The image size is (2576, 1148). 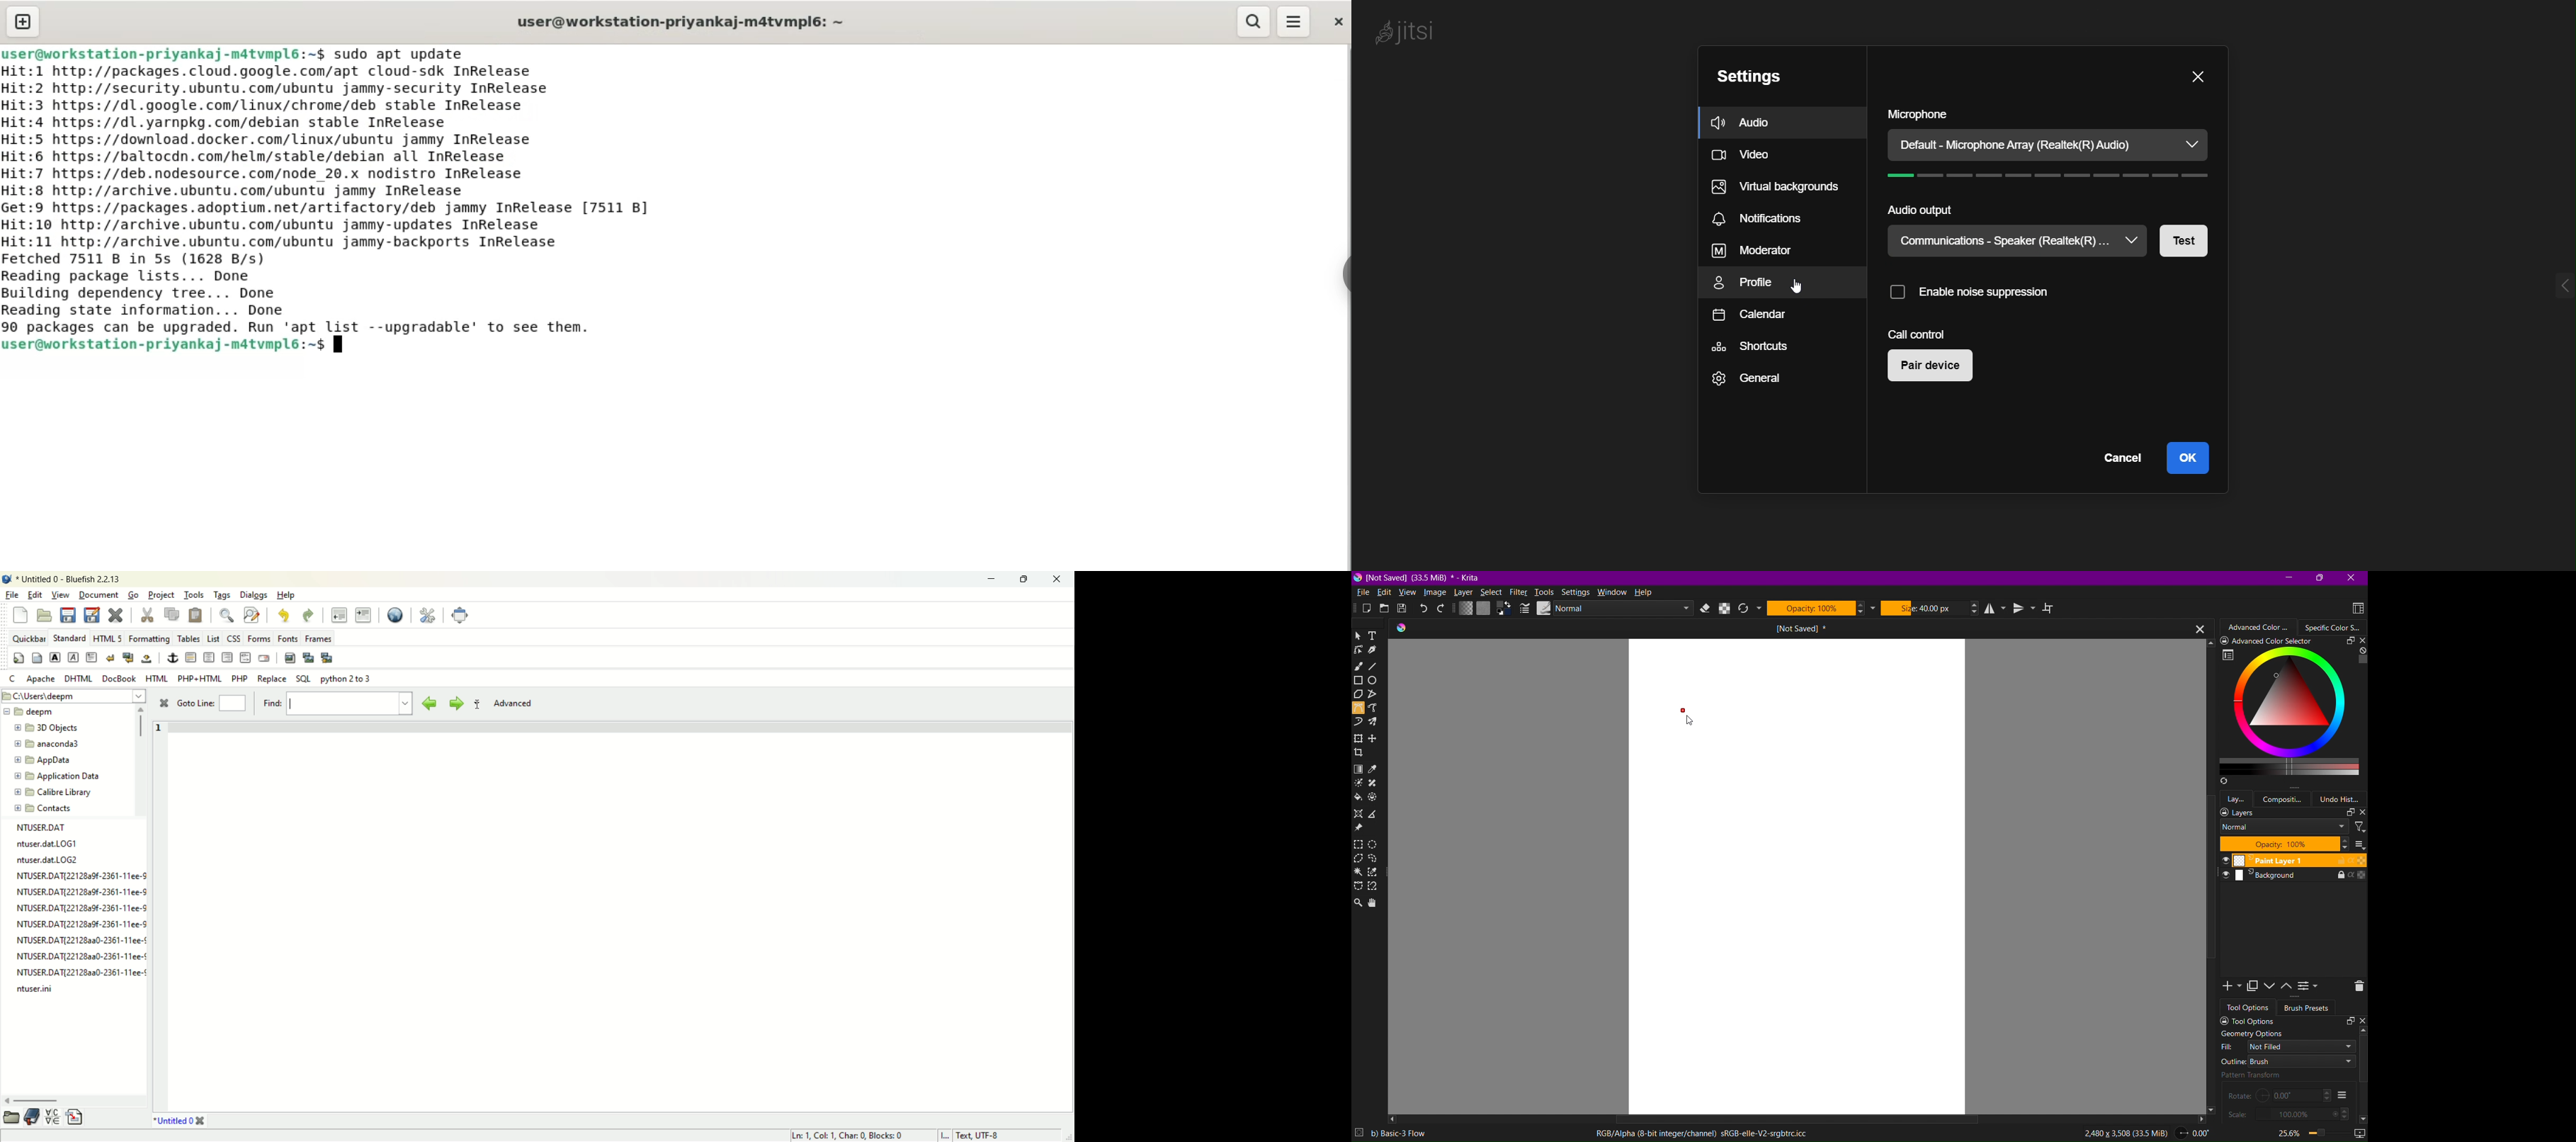 What do you see at coordinates (1361, 814) in the screenshot?
I see `Assistant Tool` at bounding box center [1361, 814].